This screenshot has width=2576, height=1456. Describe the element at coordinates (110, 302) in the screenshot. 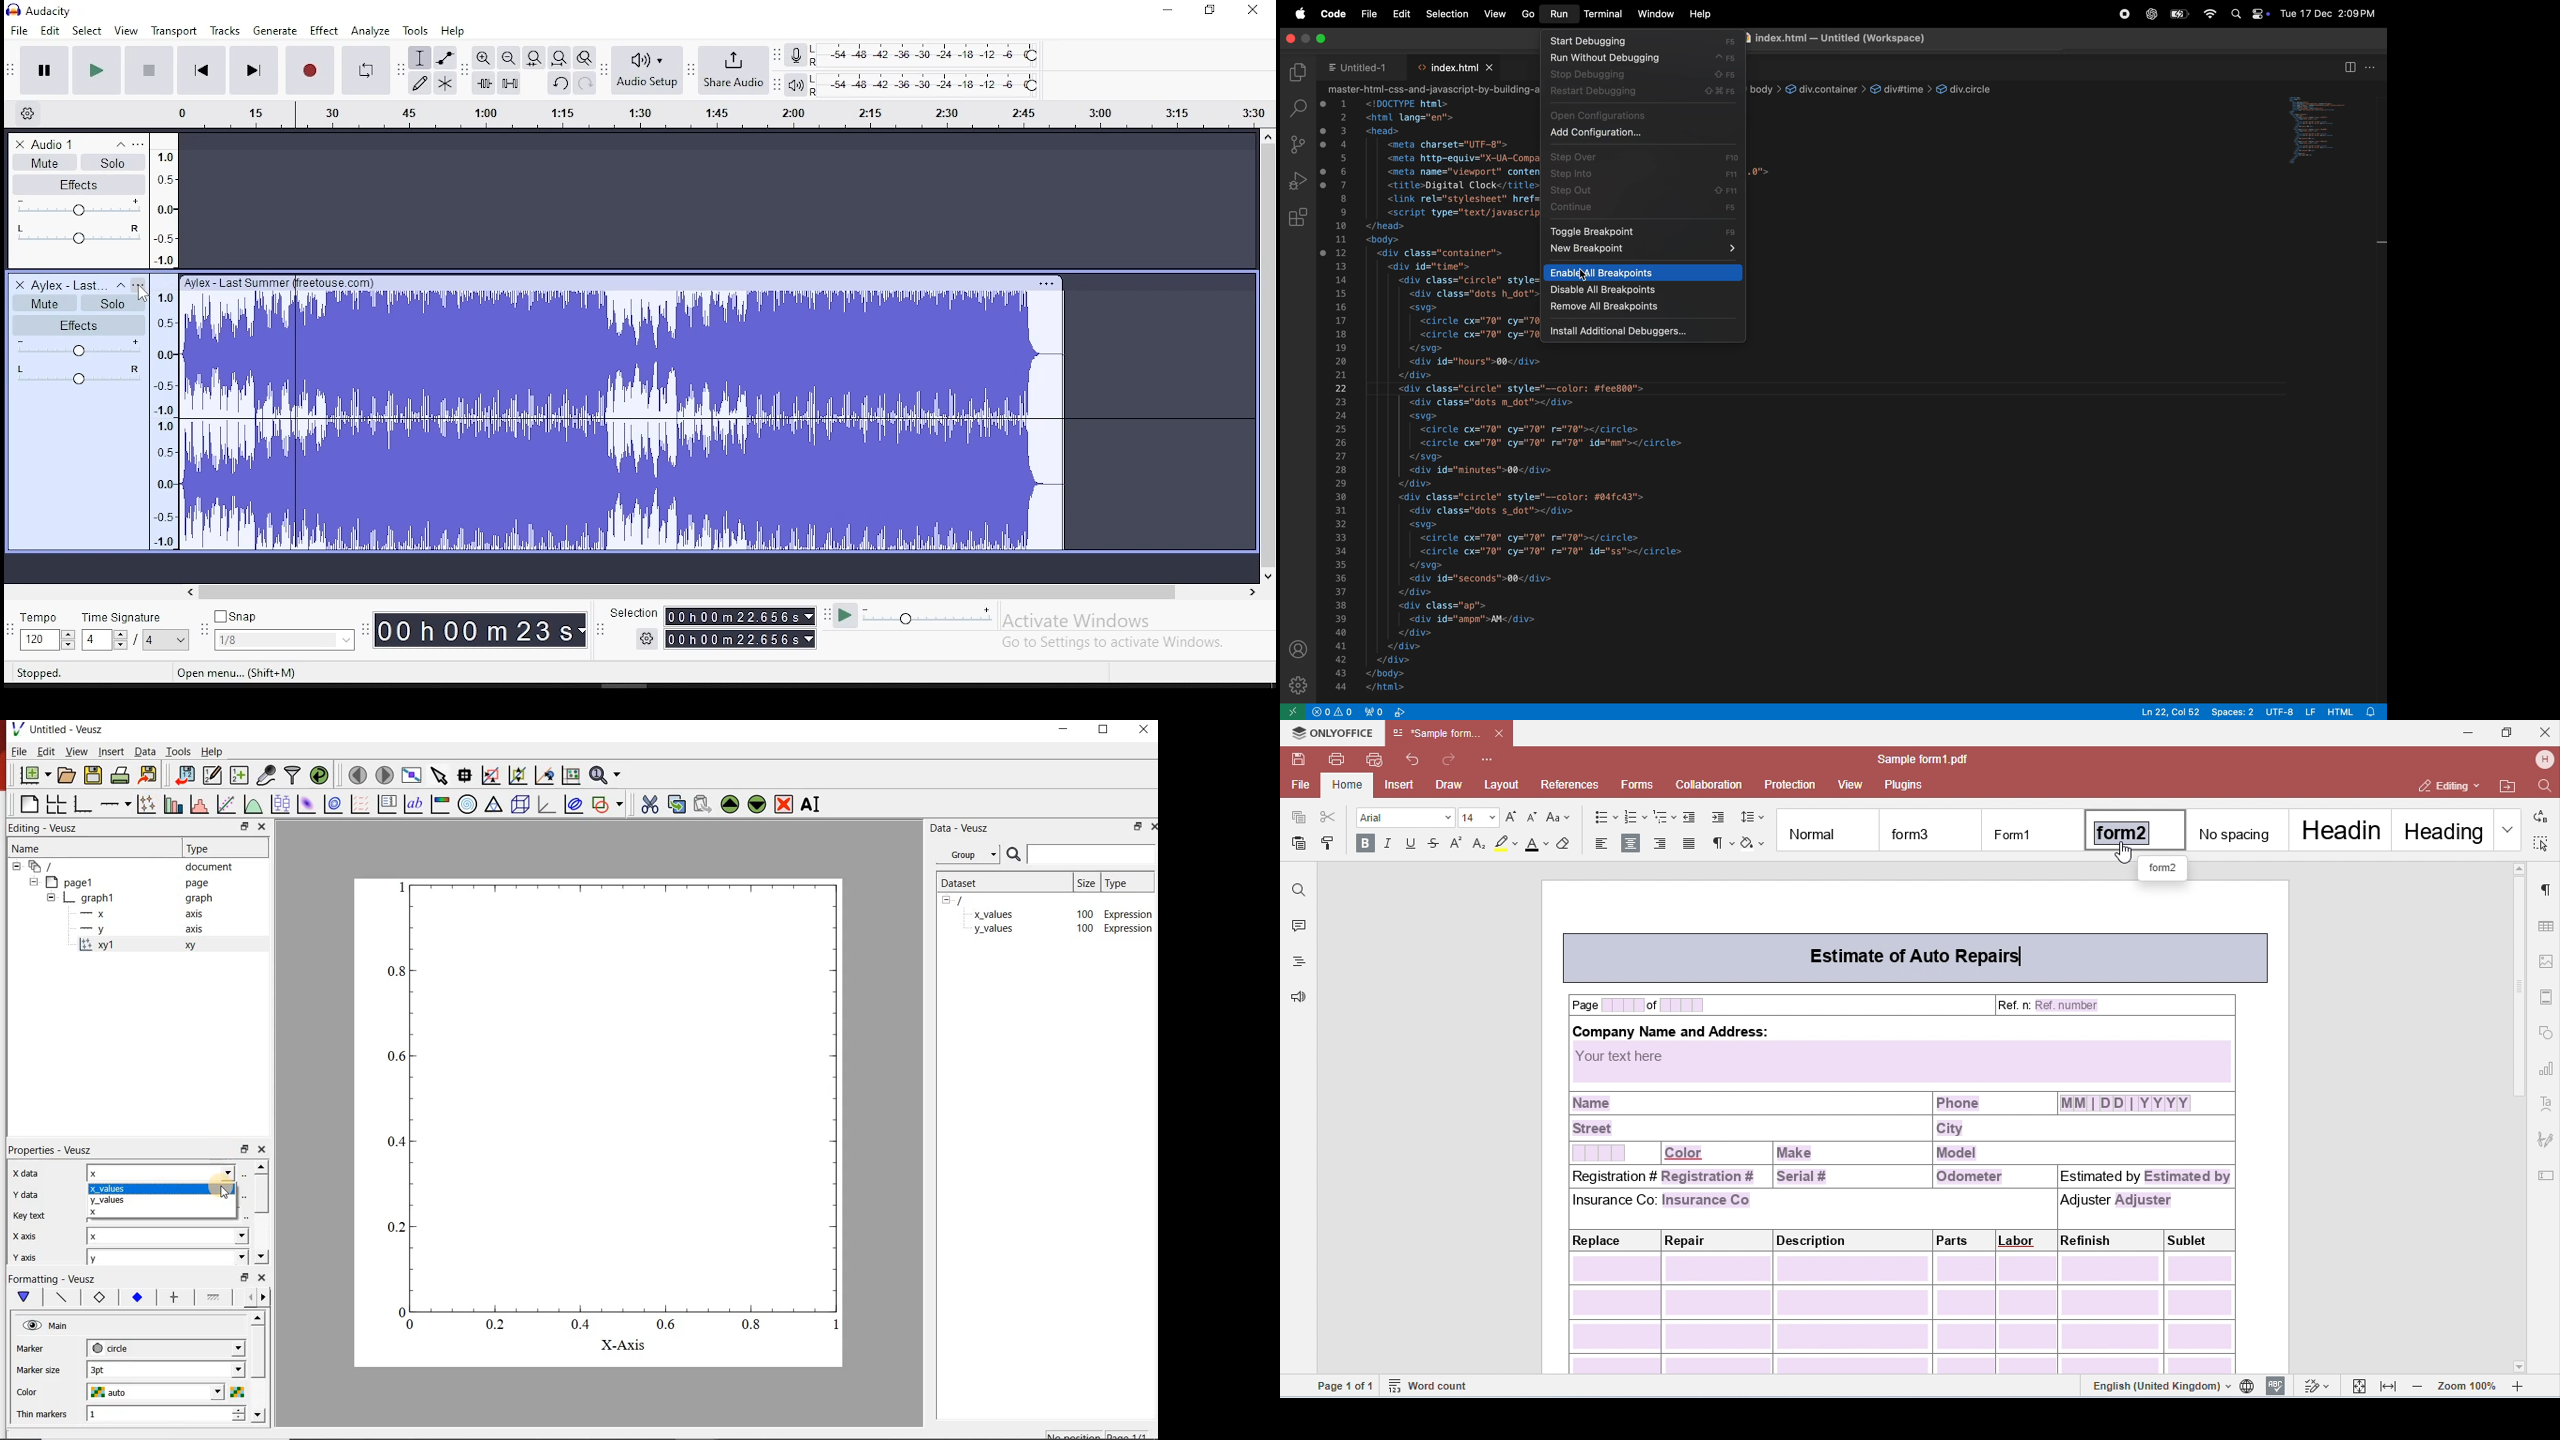

I see `solo` at that location.